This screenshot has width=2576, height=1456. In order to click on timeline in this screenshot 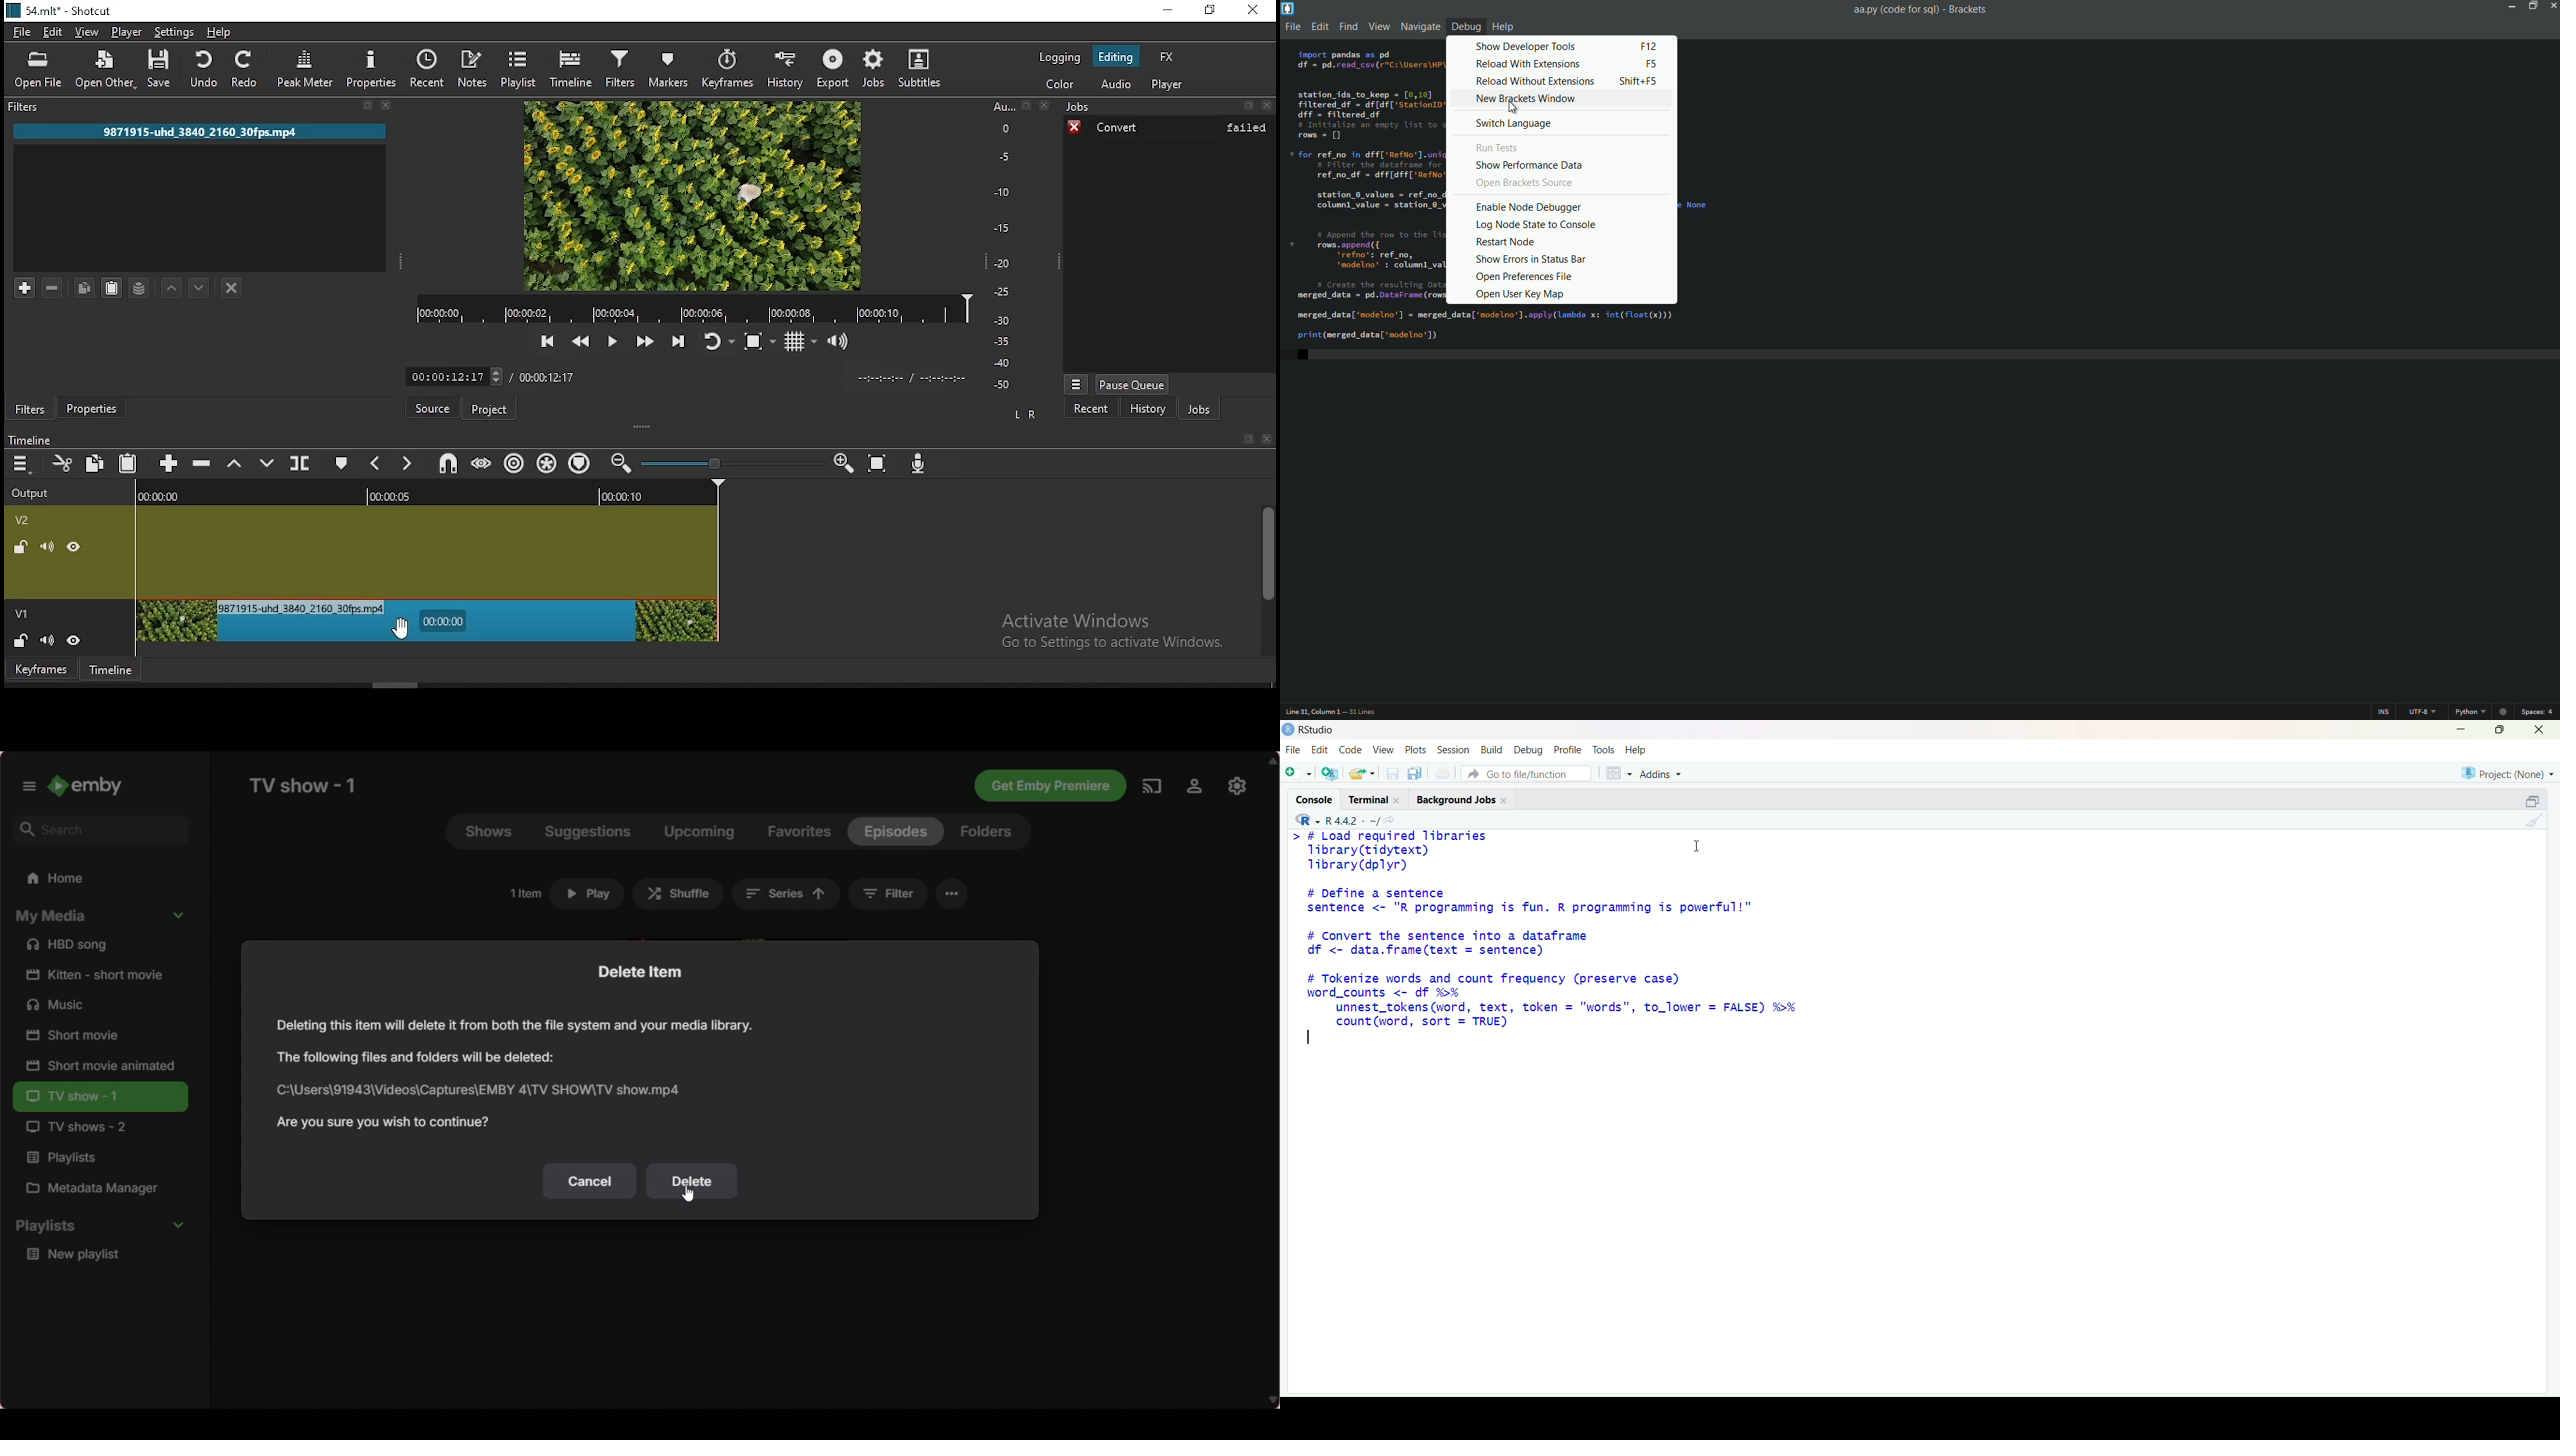, I will do `click(111, 668)`.